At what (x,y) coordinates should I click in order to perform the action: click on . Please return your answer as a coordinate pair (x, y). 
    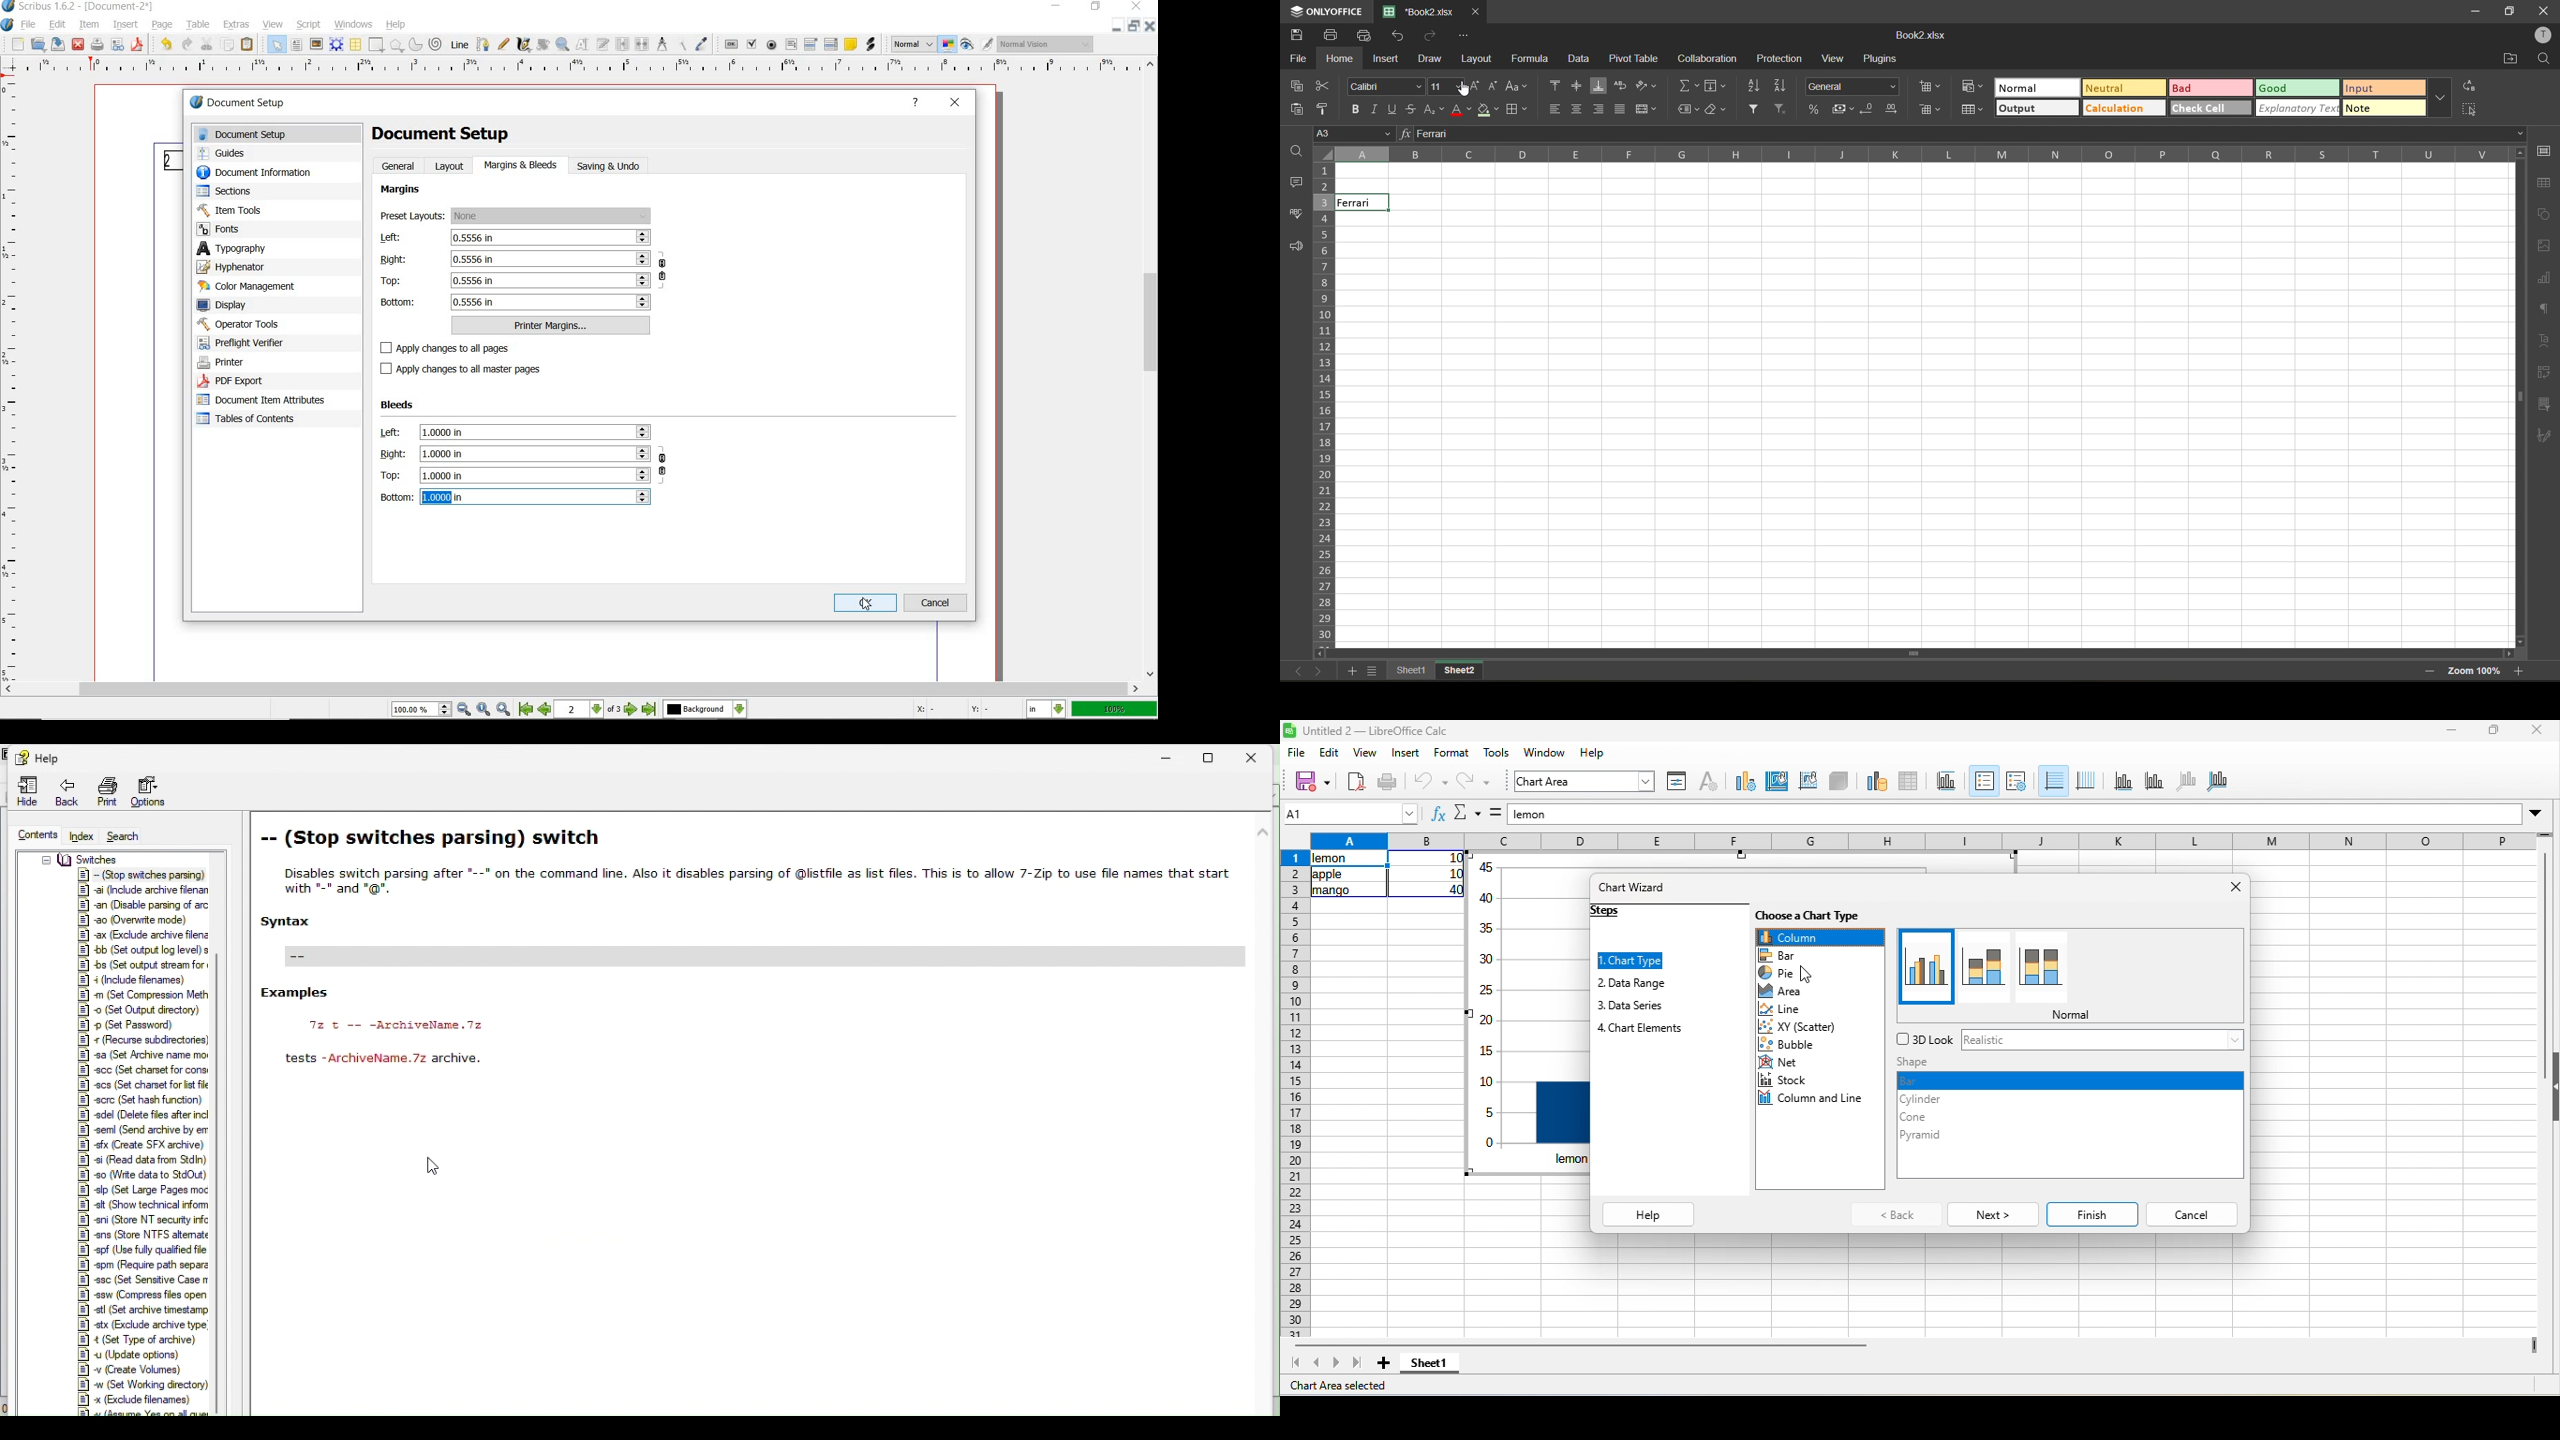
    Looking at the image, I should click on (144, 1114).